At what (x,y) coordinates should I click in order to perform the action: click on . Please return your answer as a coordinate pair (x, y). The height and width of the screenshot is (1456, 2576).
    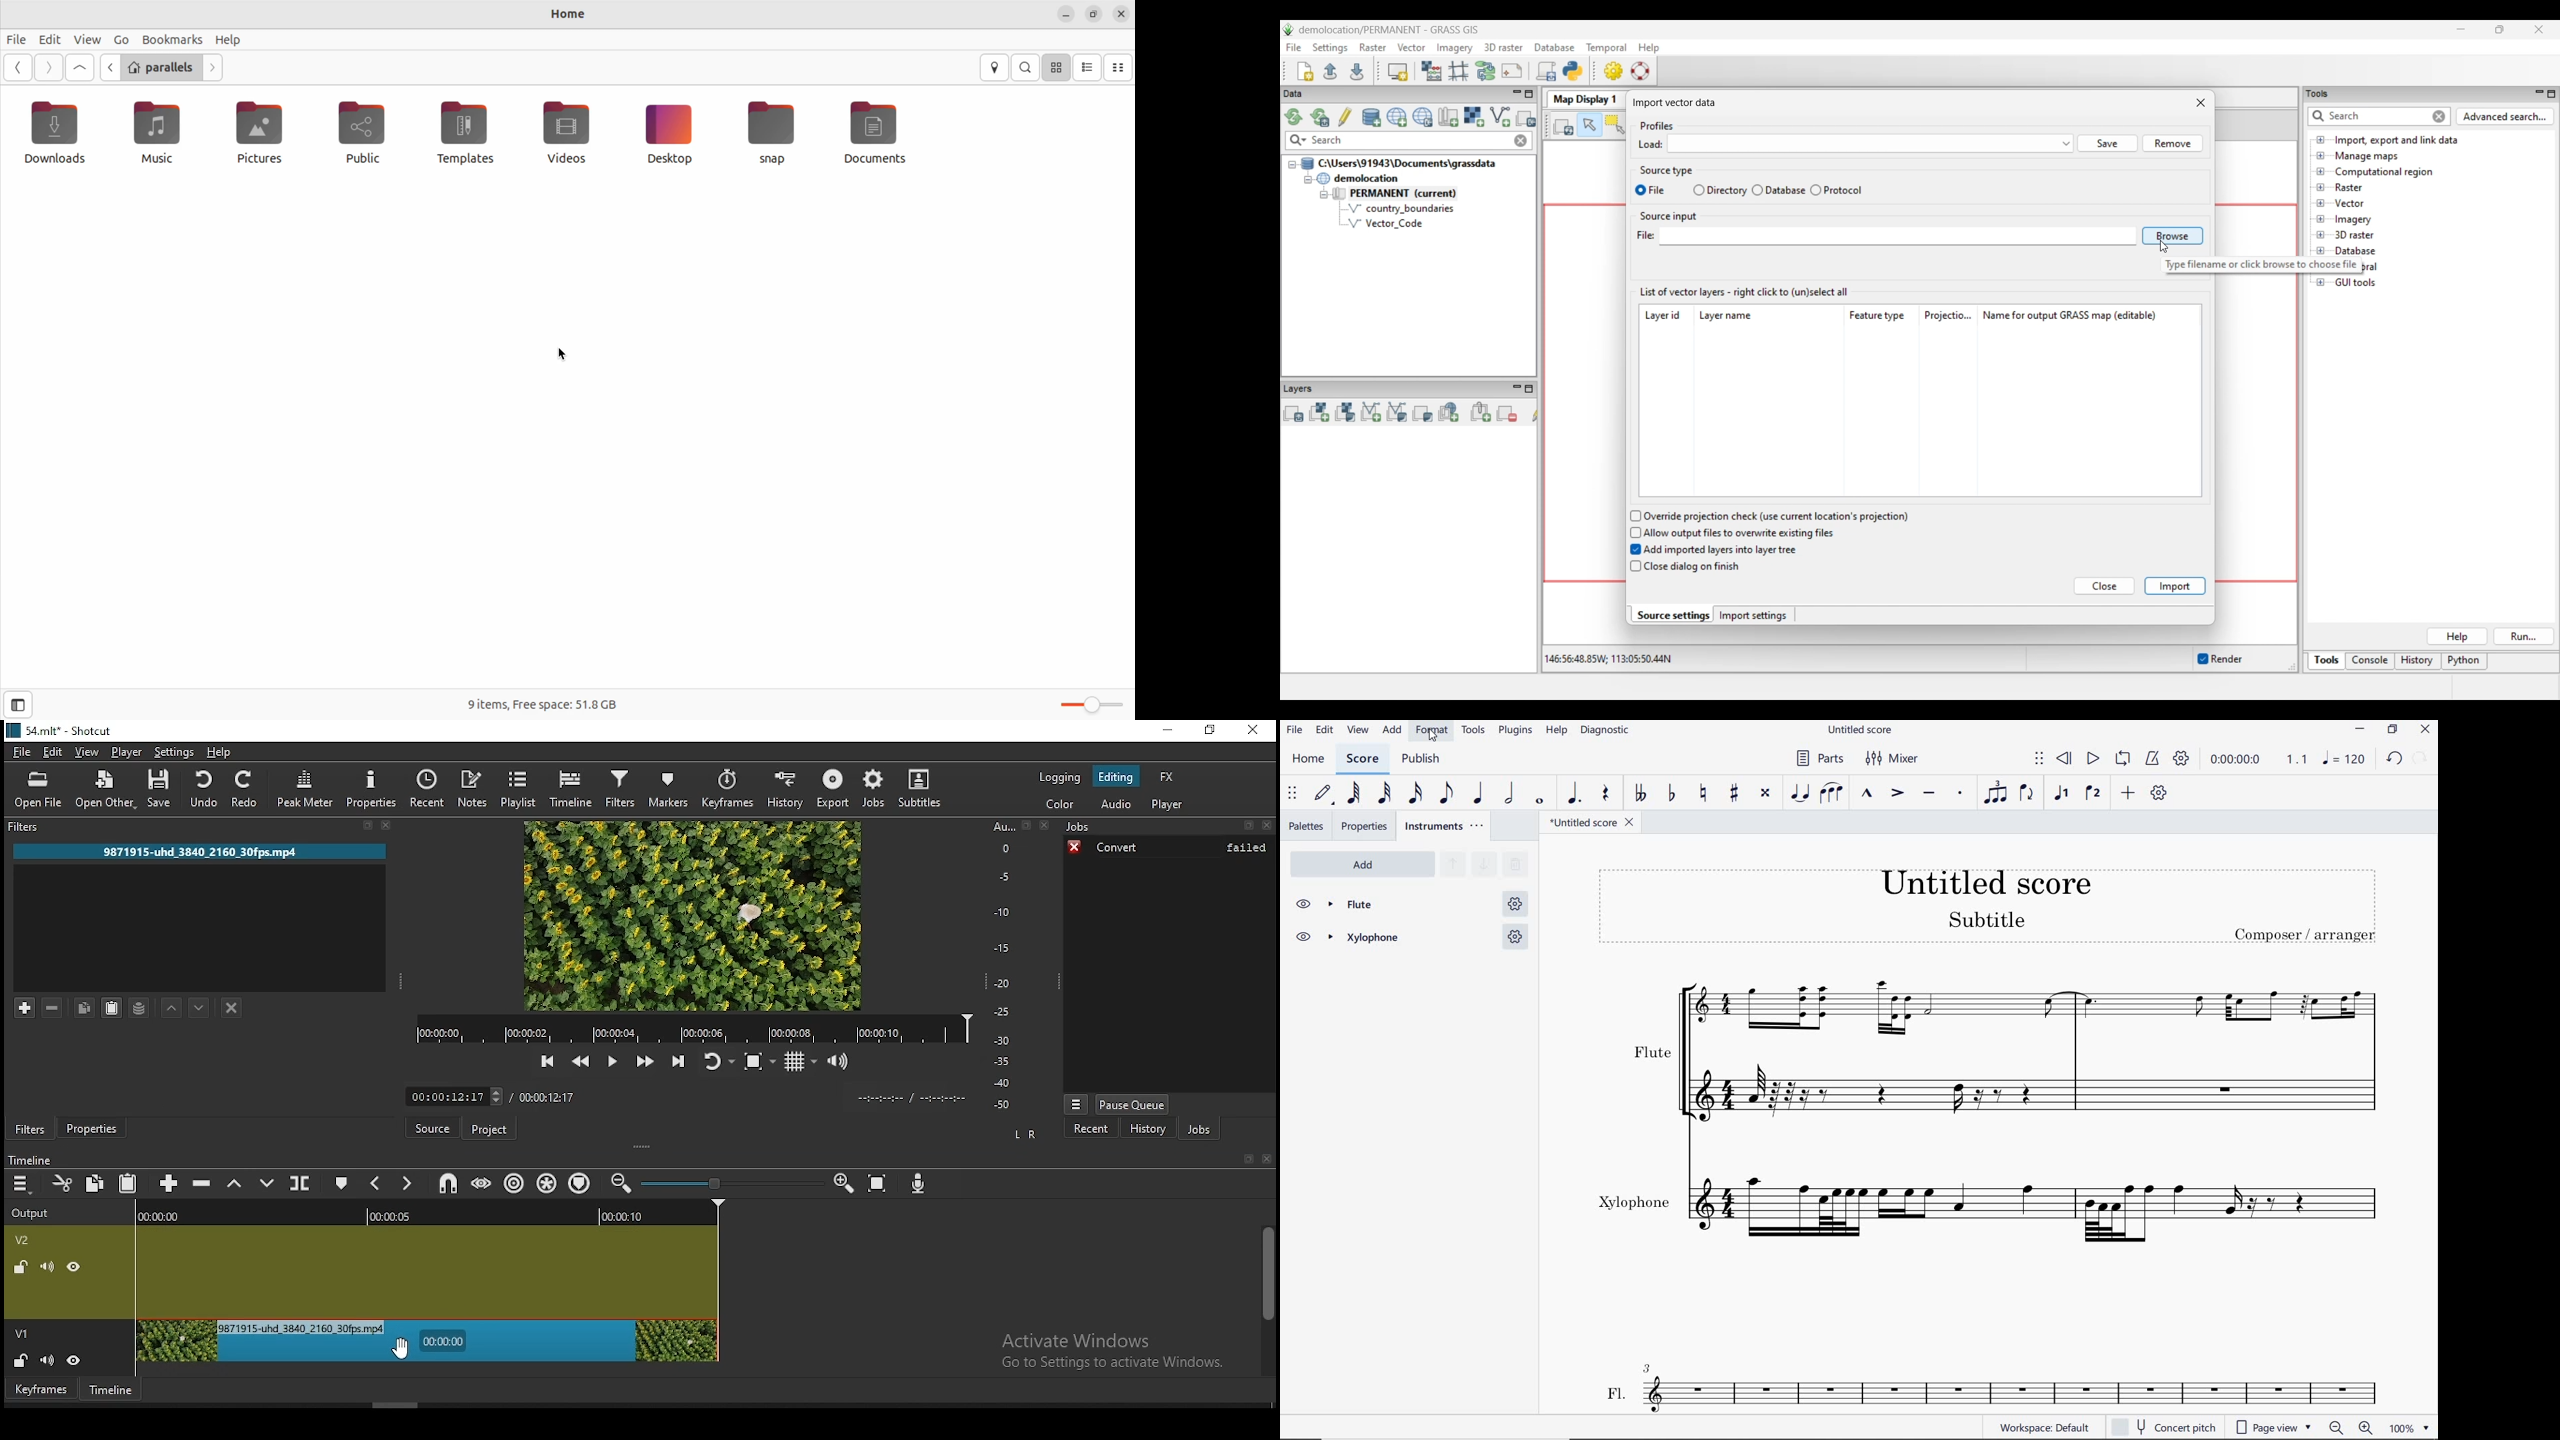
    Looking at the image, I should click on (430, 1213).